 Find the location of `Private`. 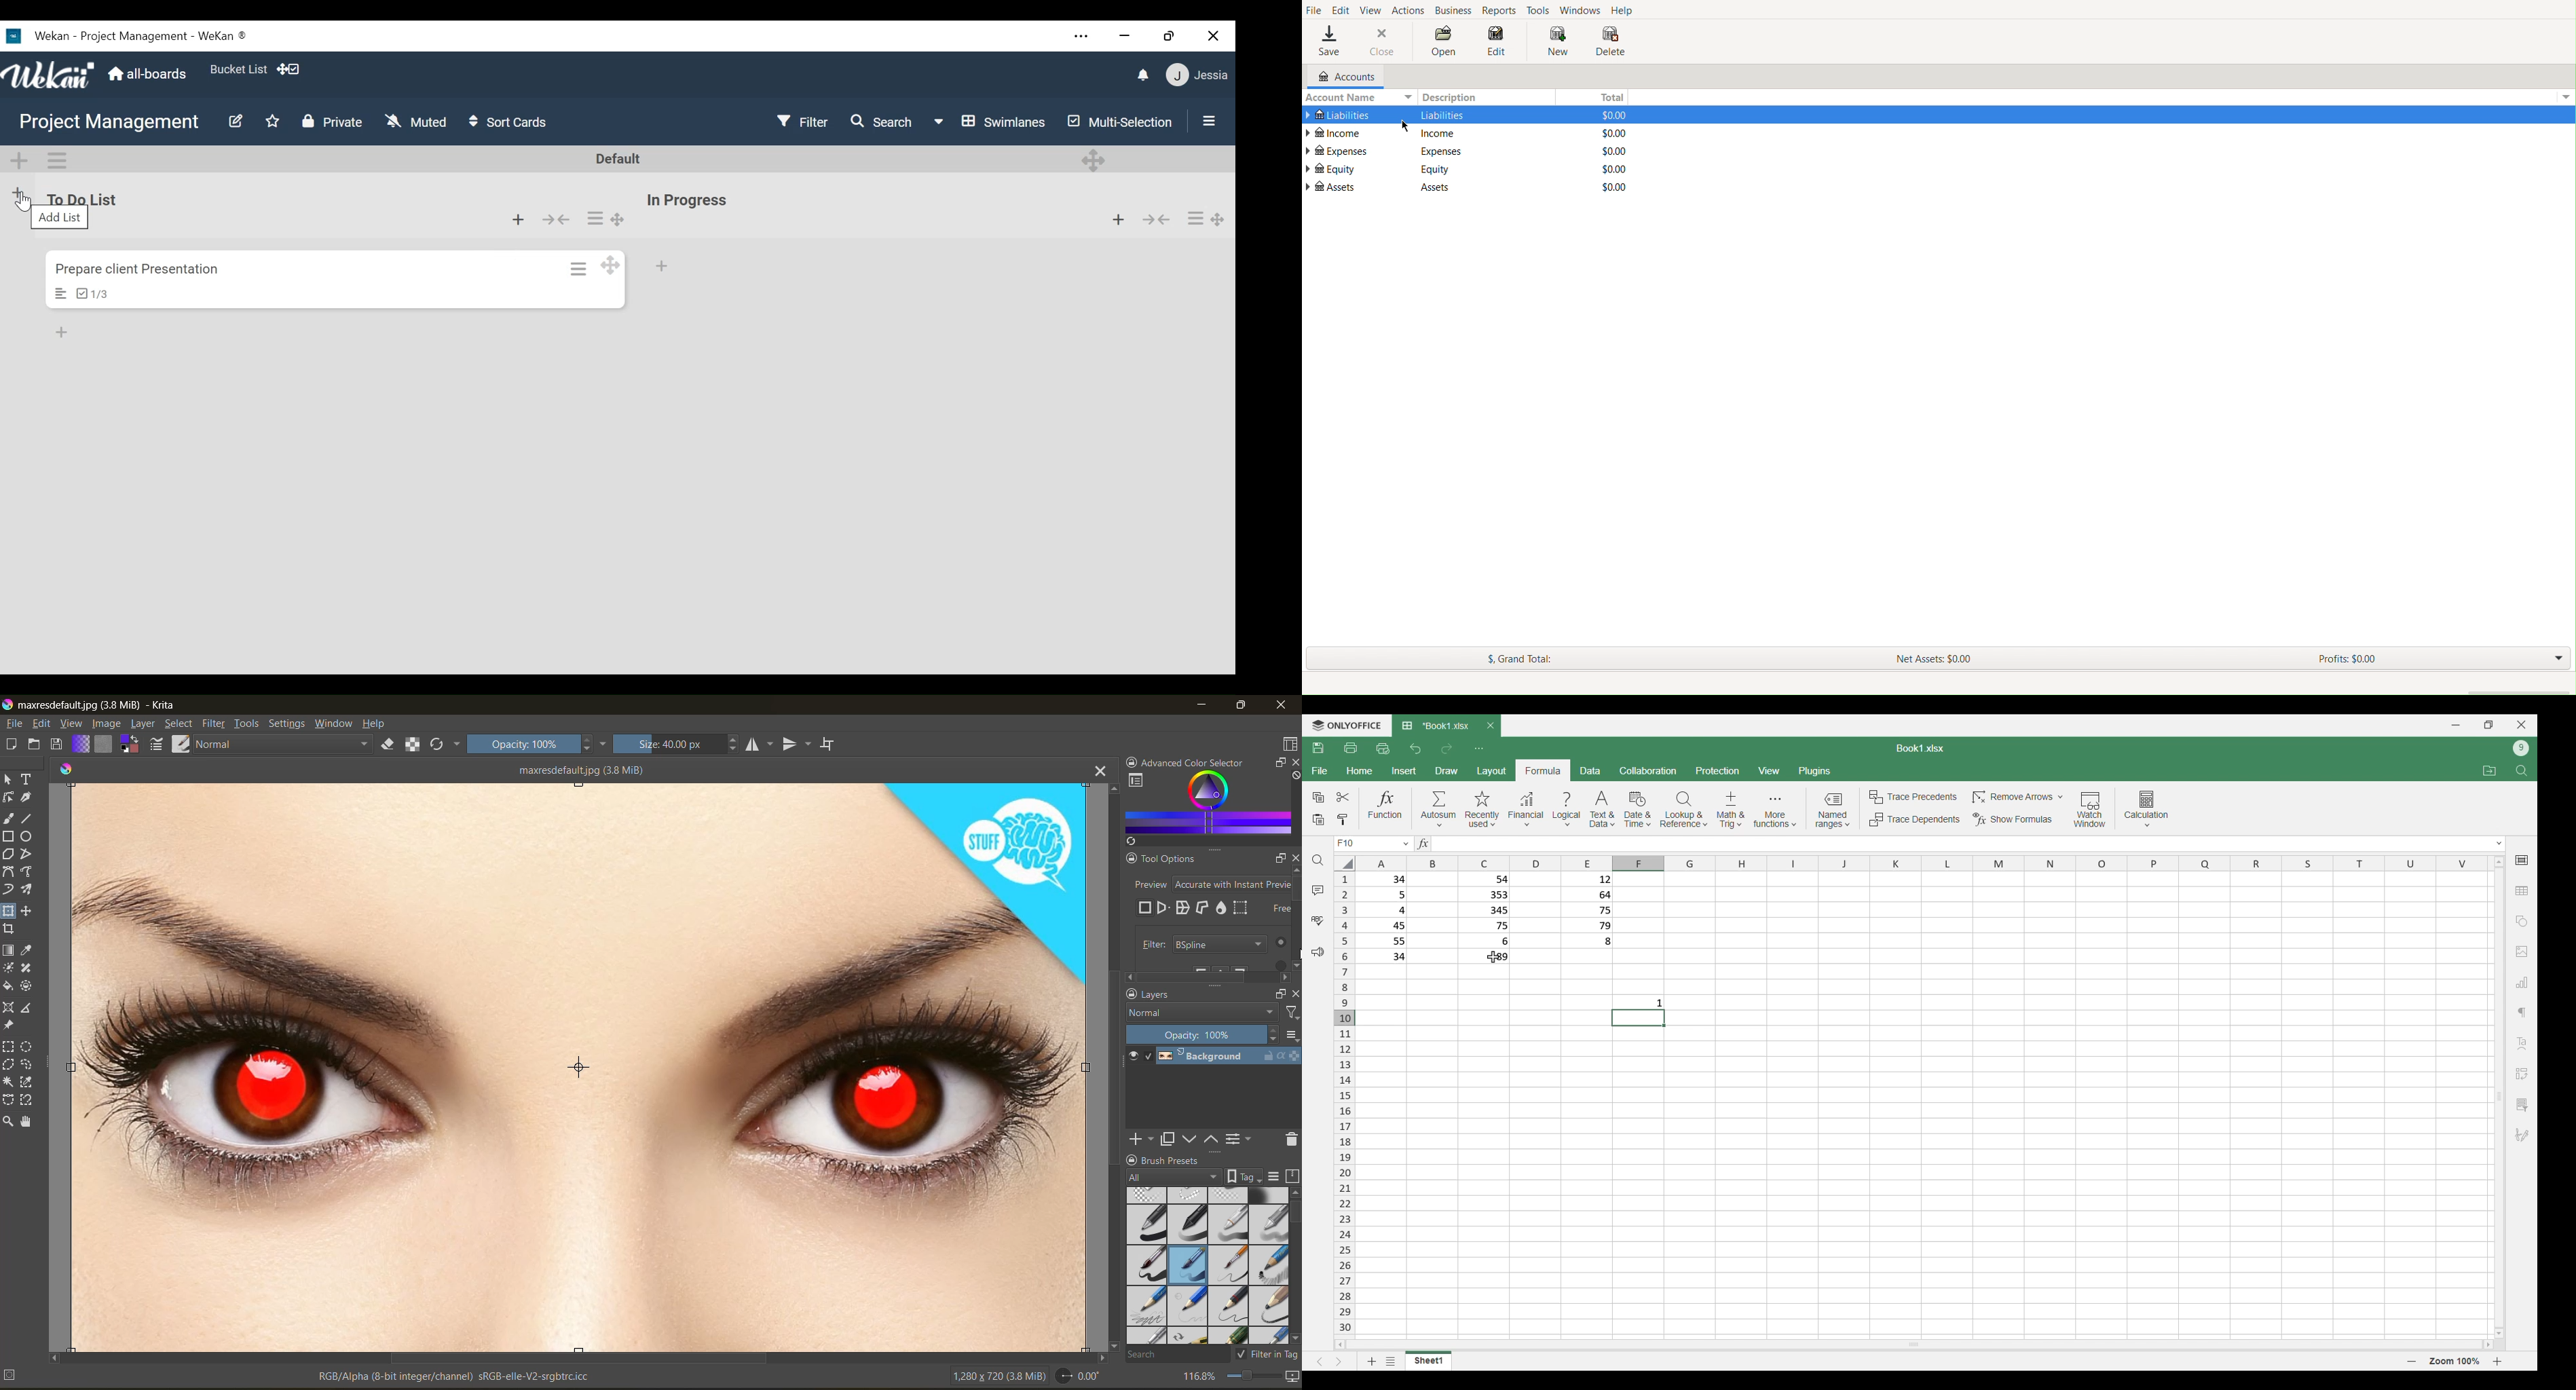

Private is located at coordinates (333, 121).